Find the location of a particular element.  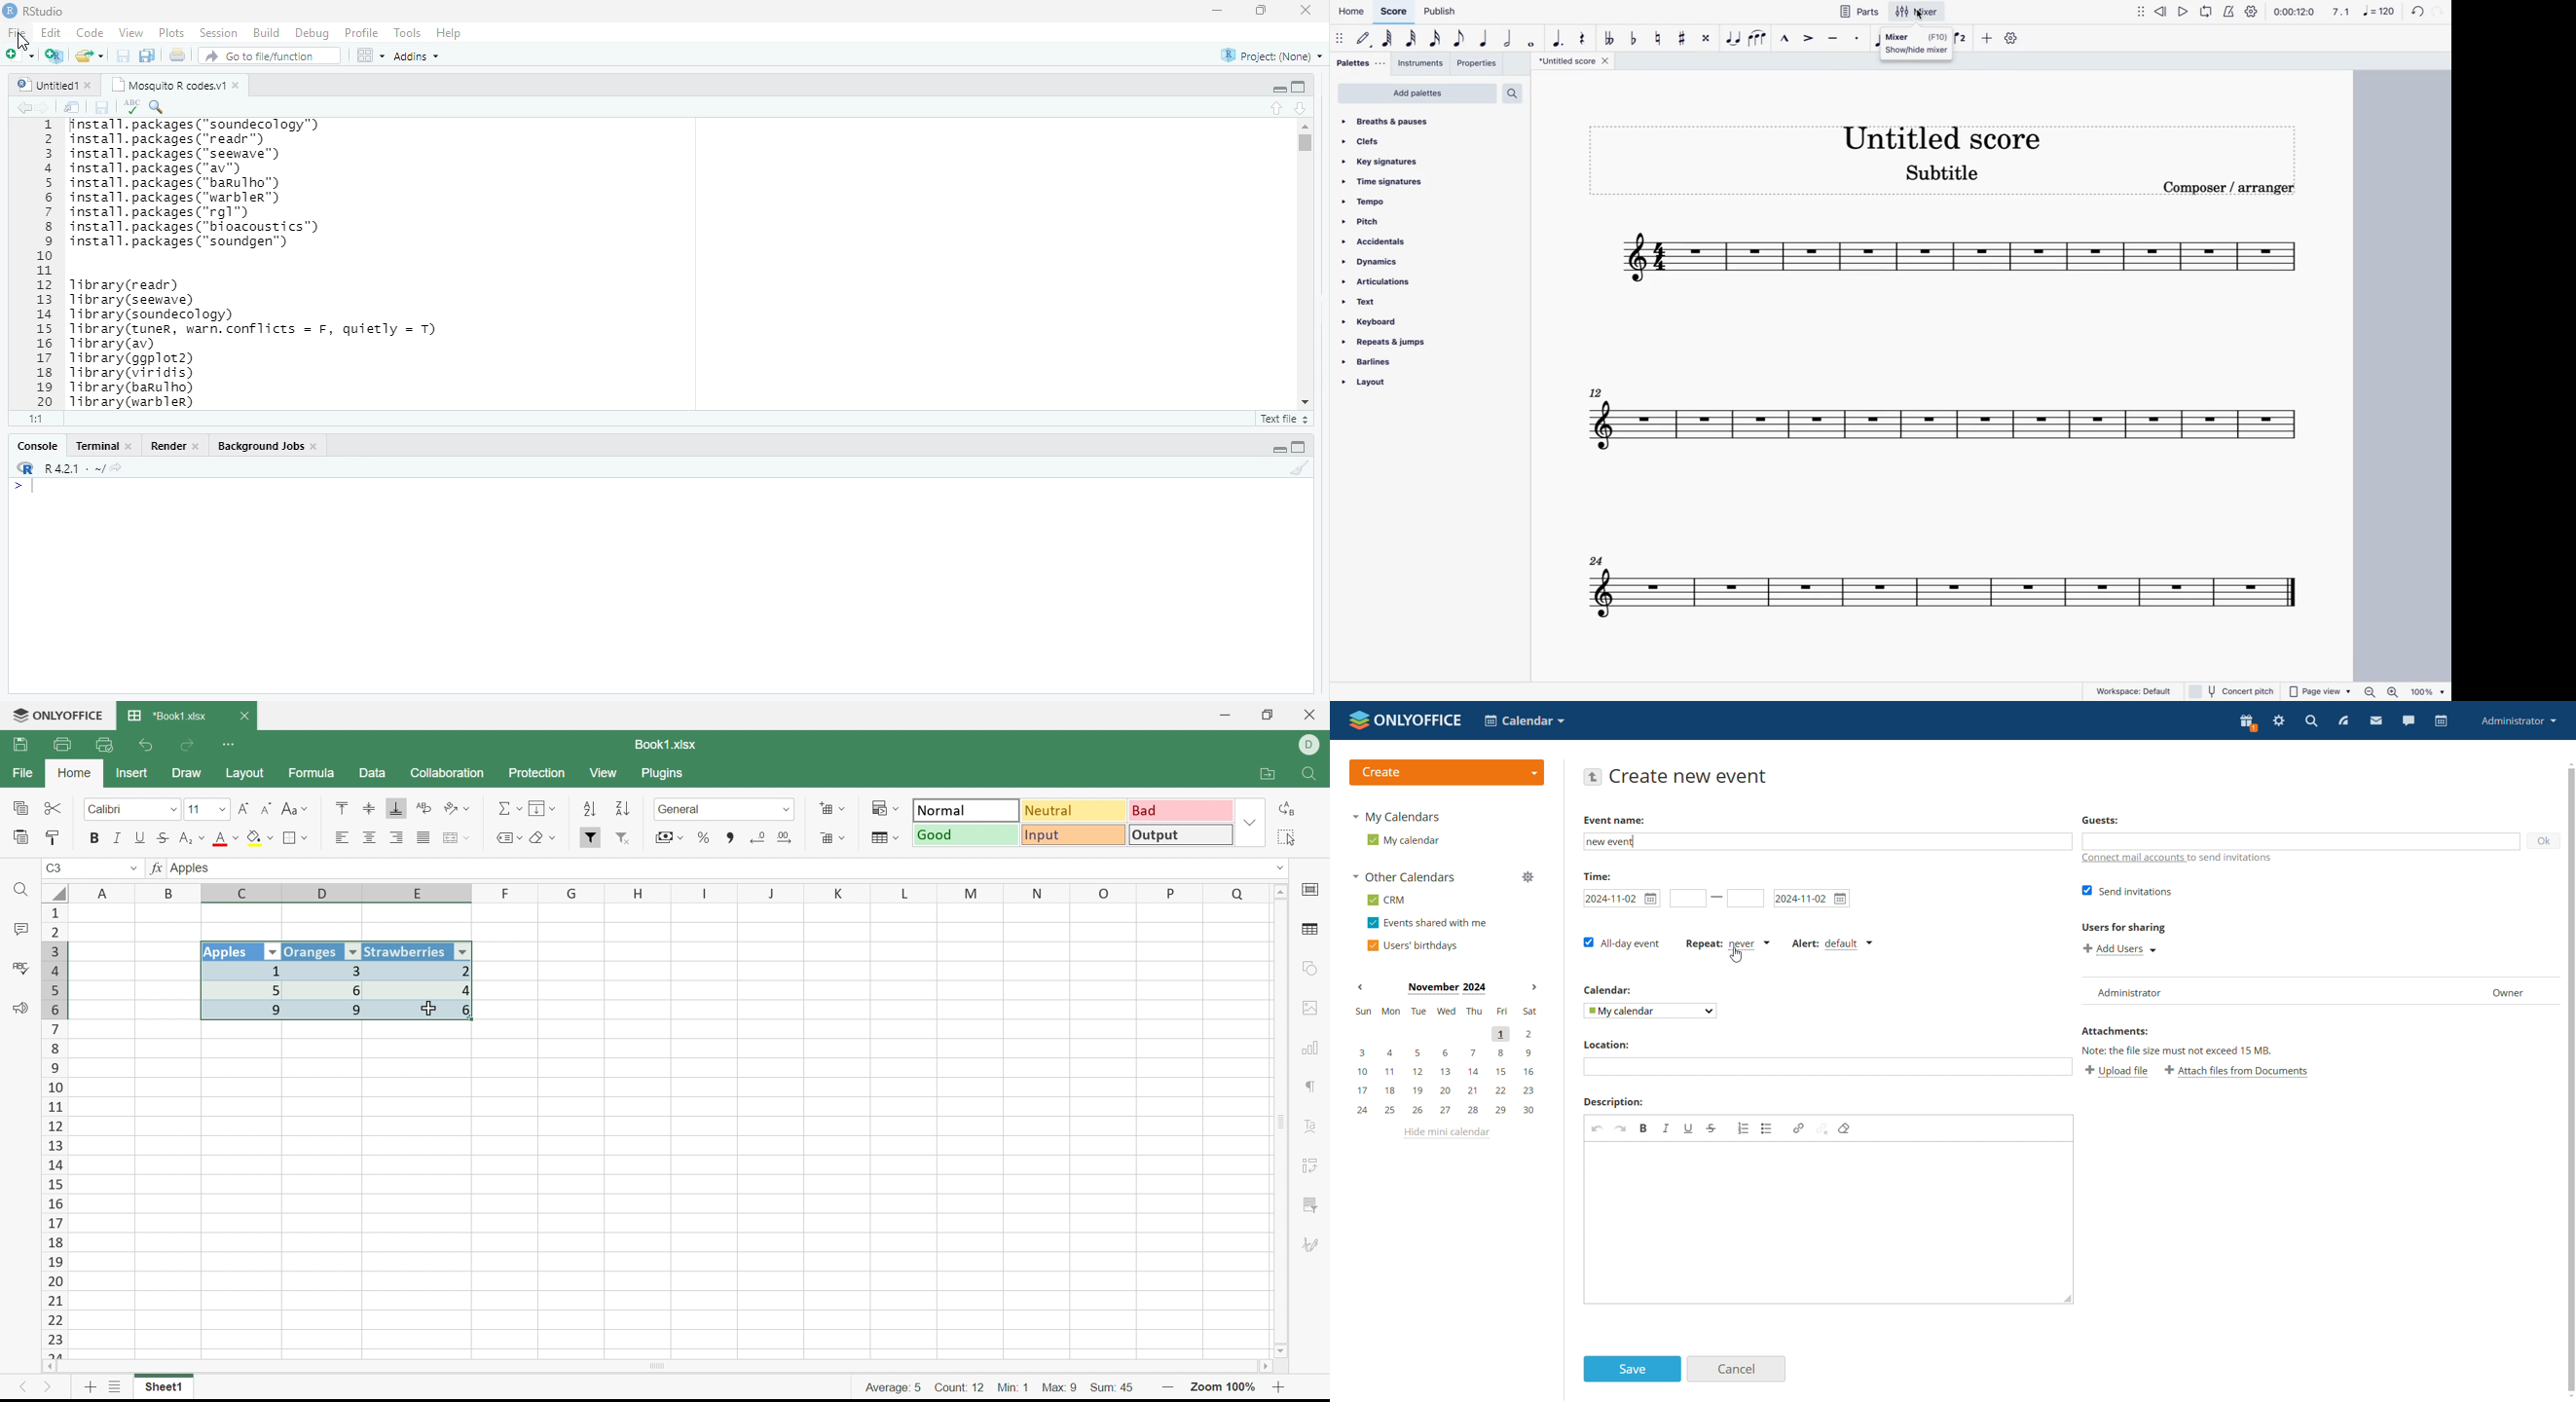

save is located at coordinates (125, 55).